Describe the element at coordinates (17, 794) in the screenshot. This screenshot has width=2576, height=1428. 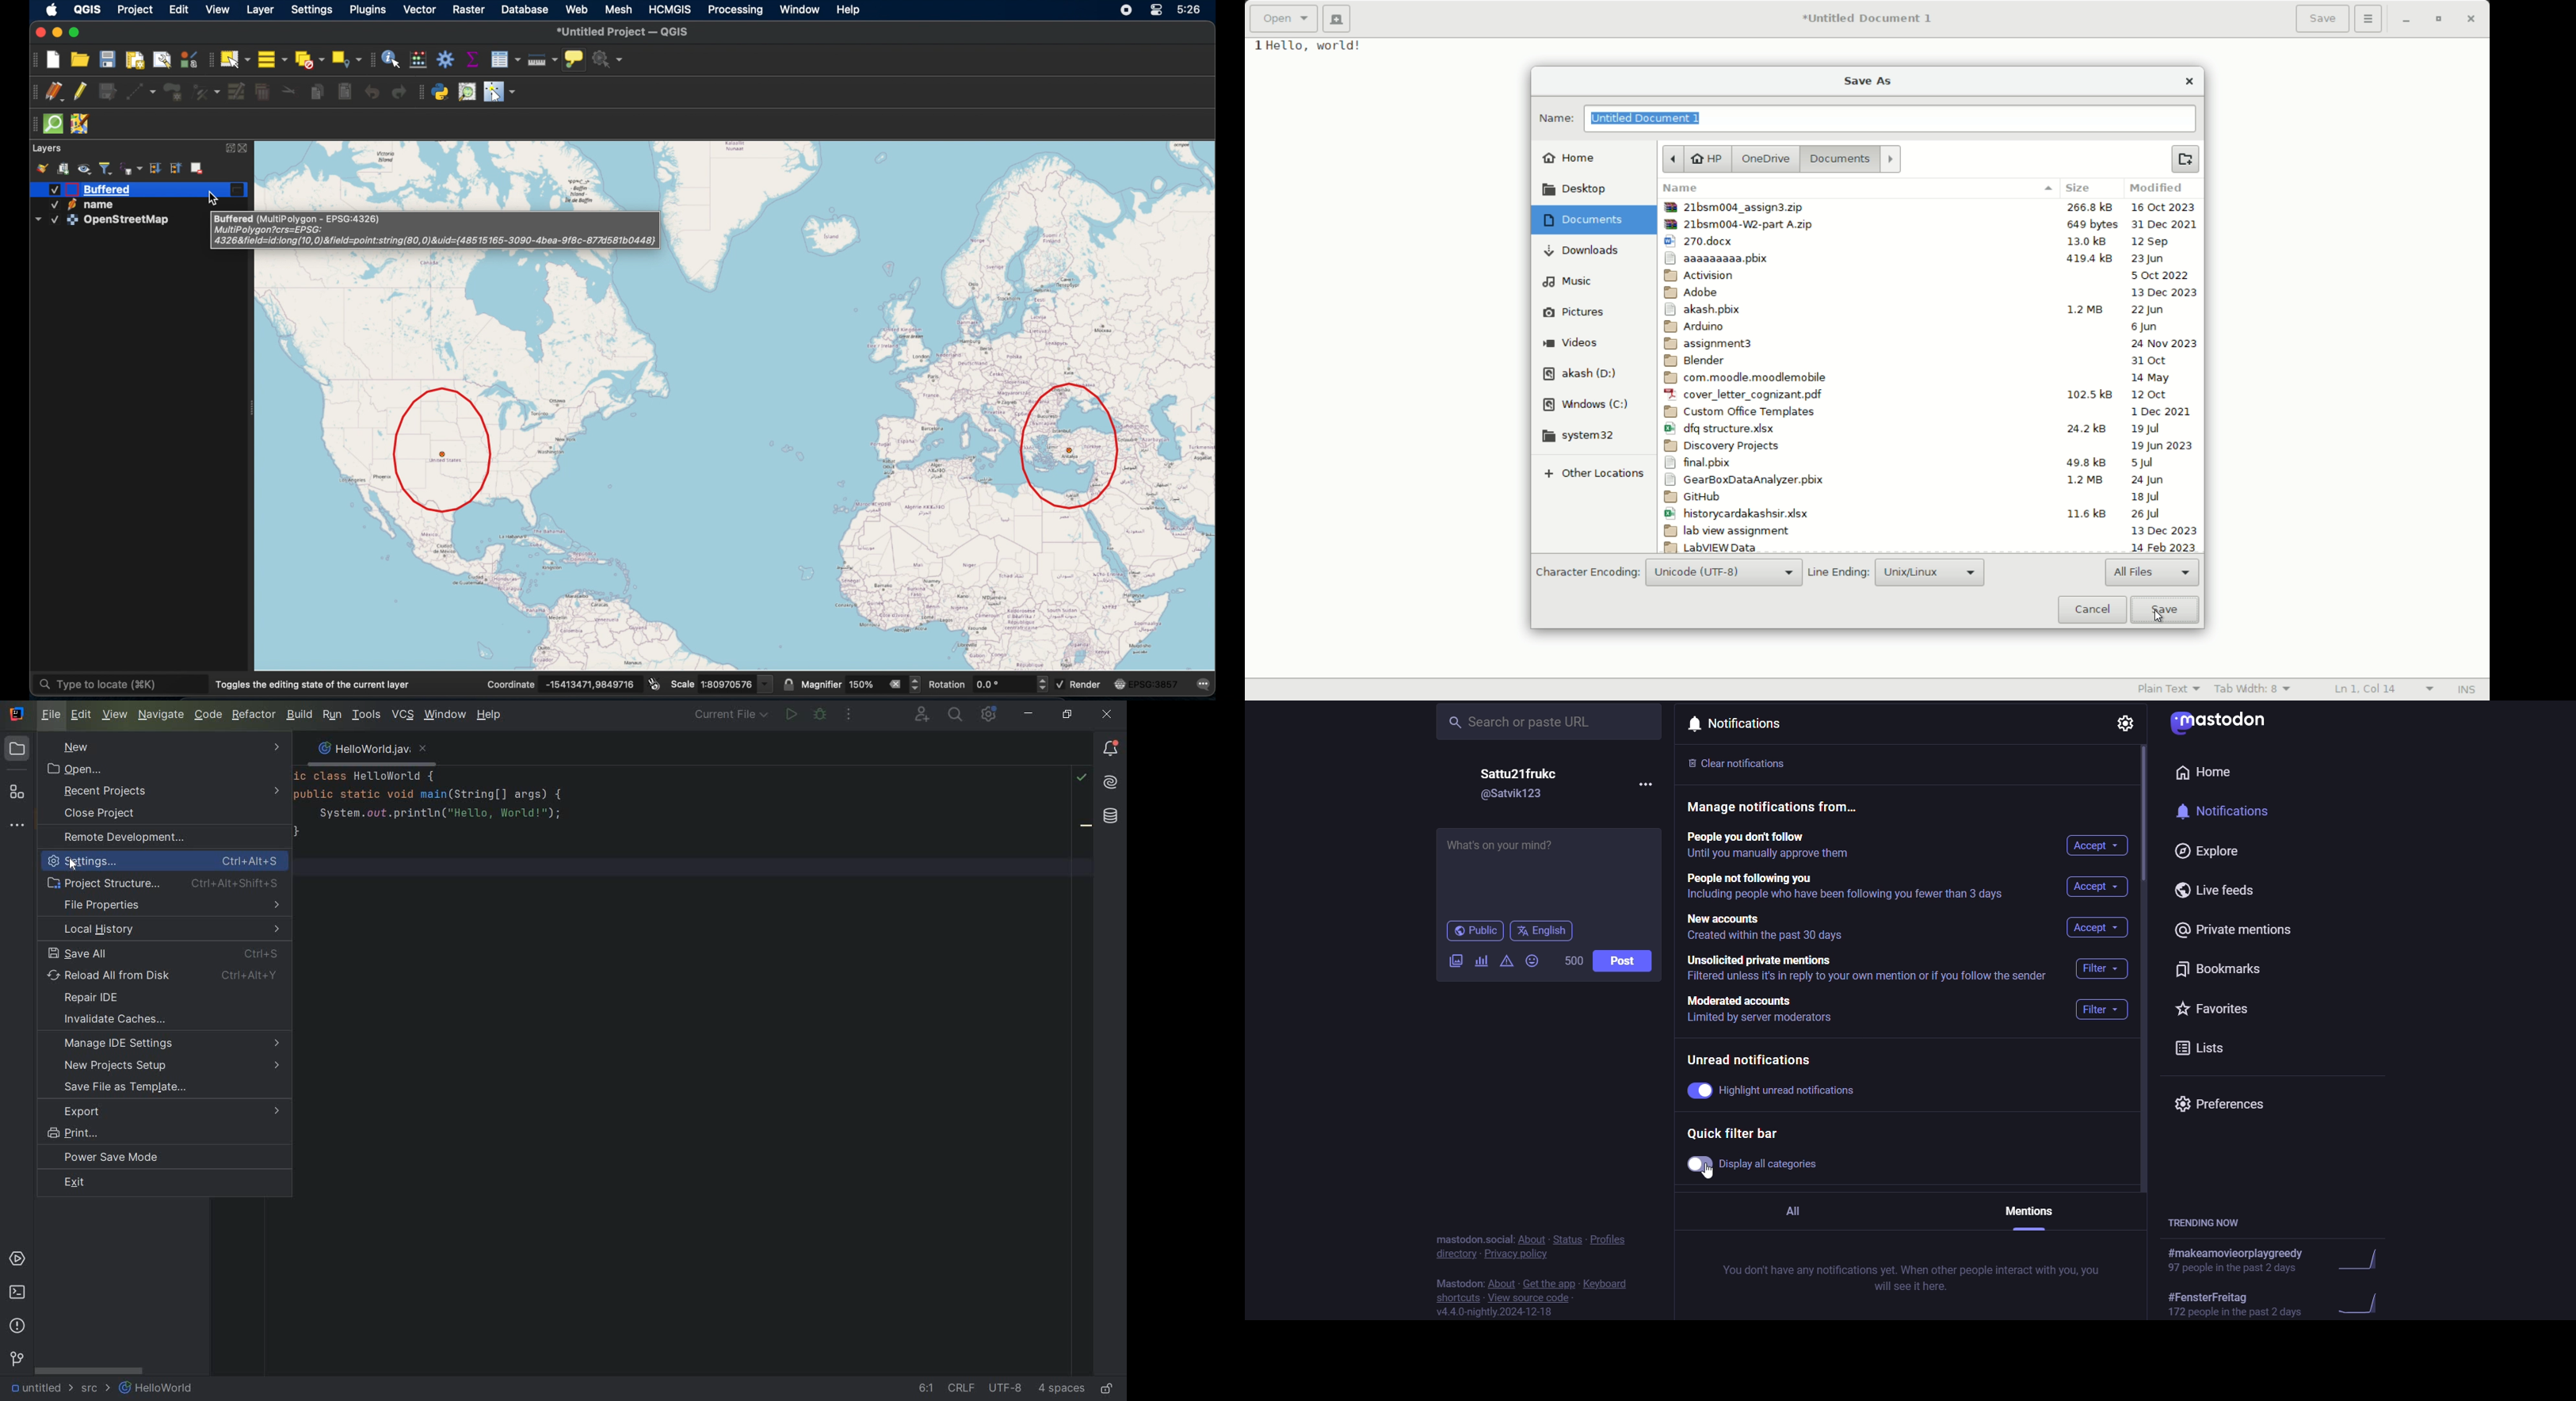
I see `Structure` at that location.